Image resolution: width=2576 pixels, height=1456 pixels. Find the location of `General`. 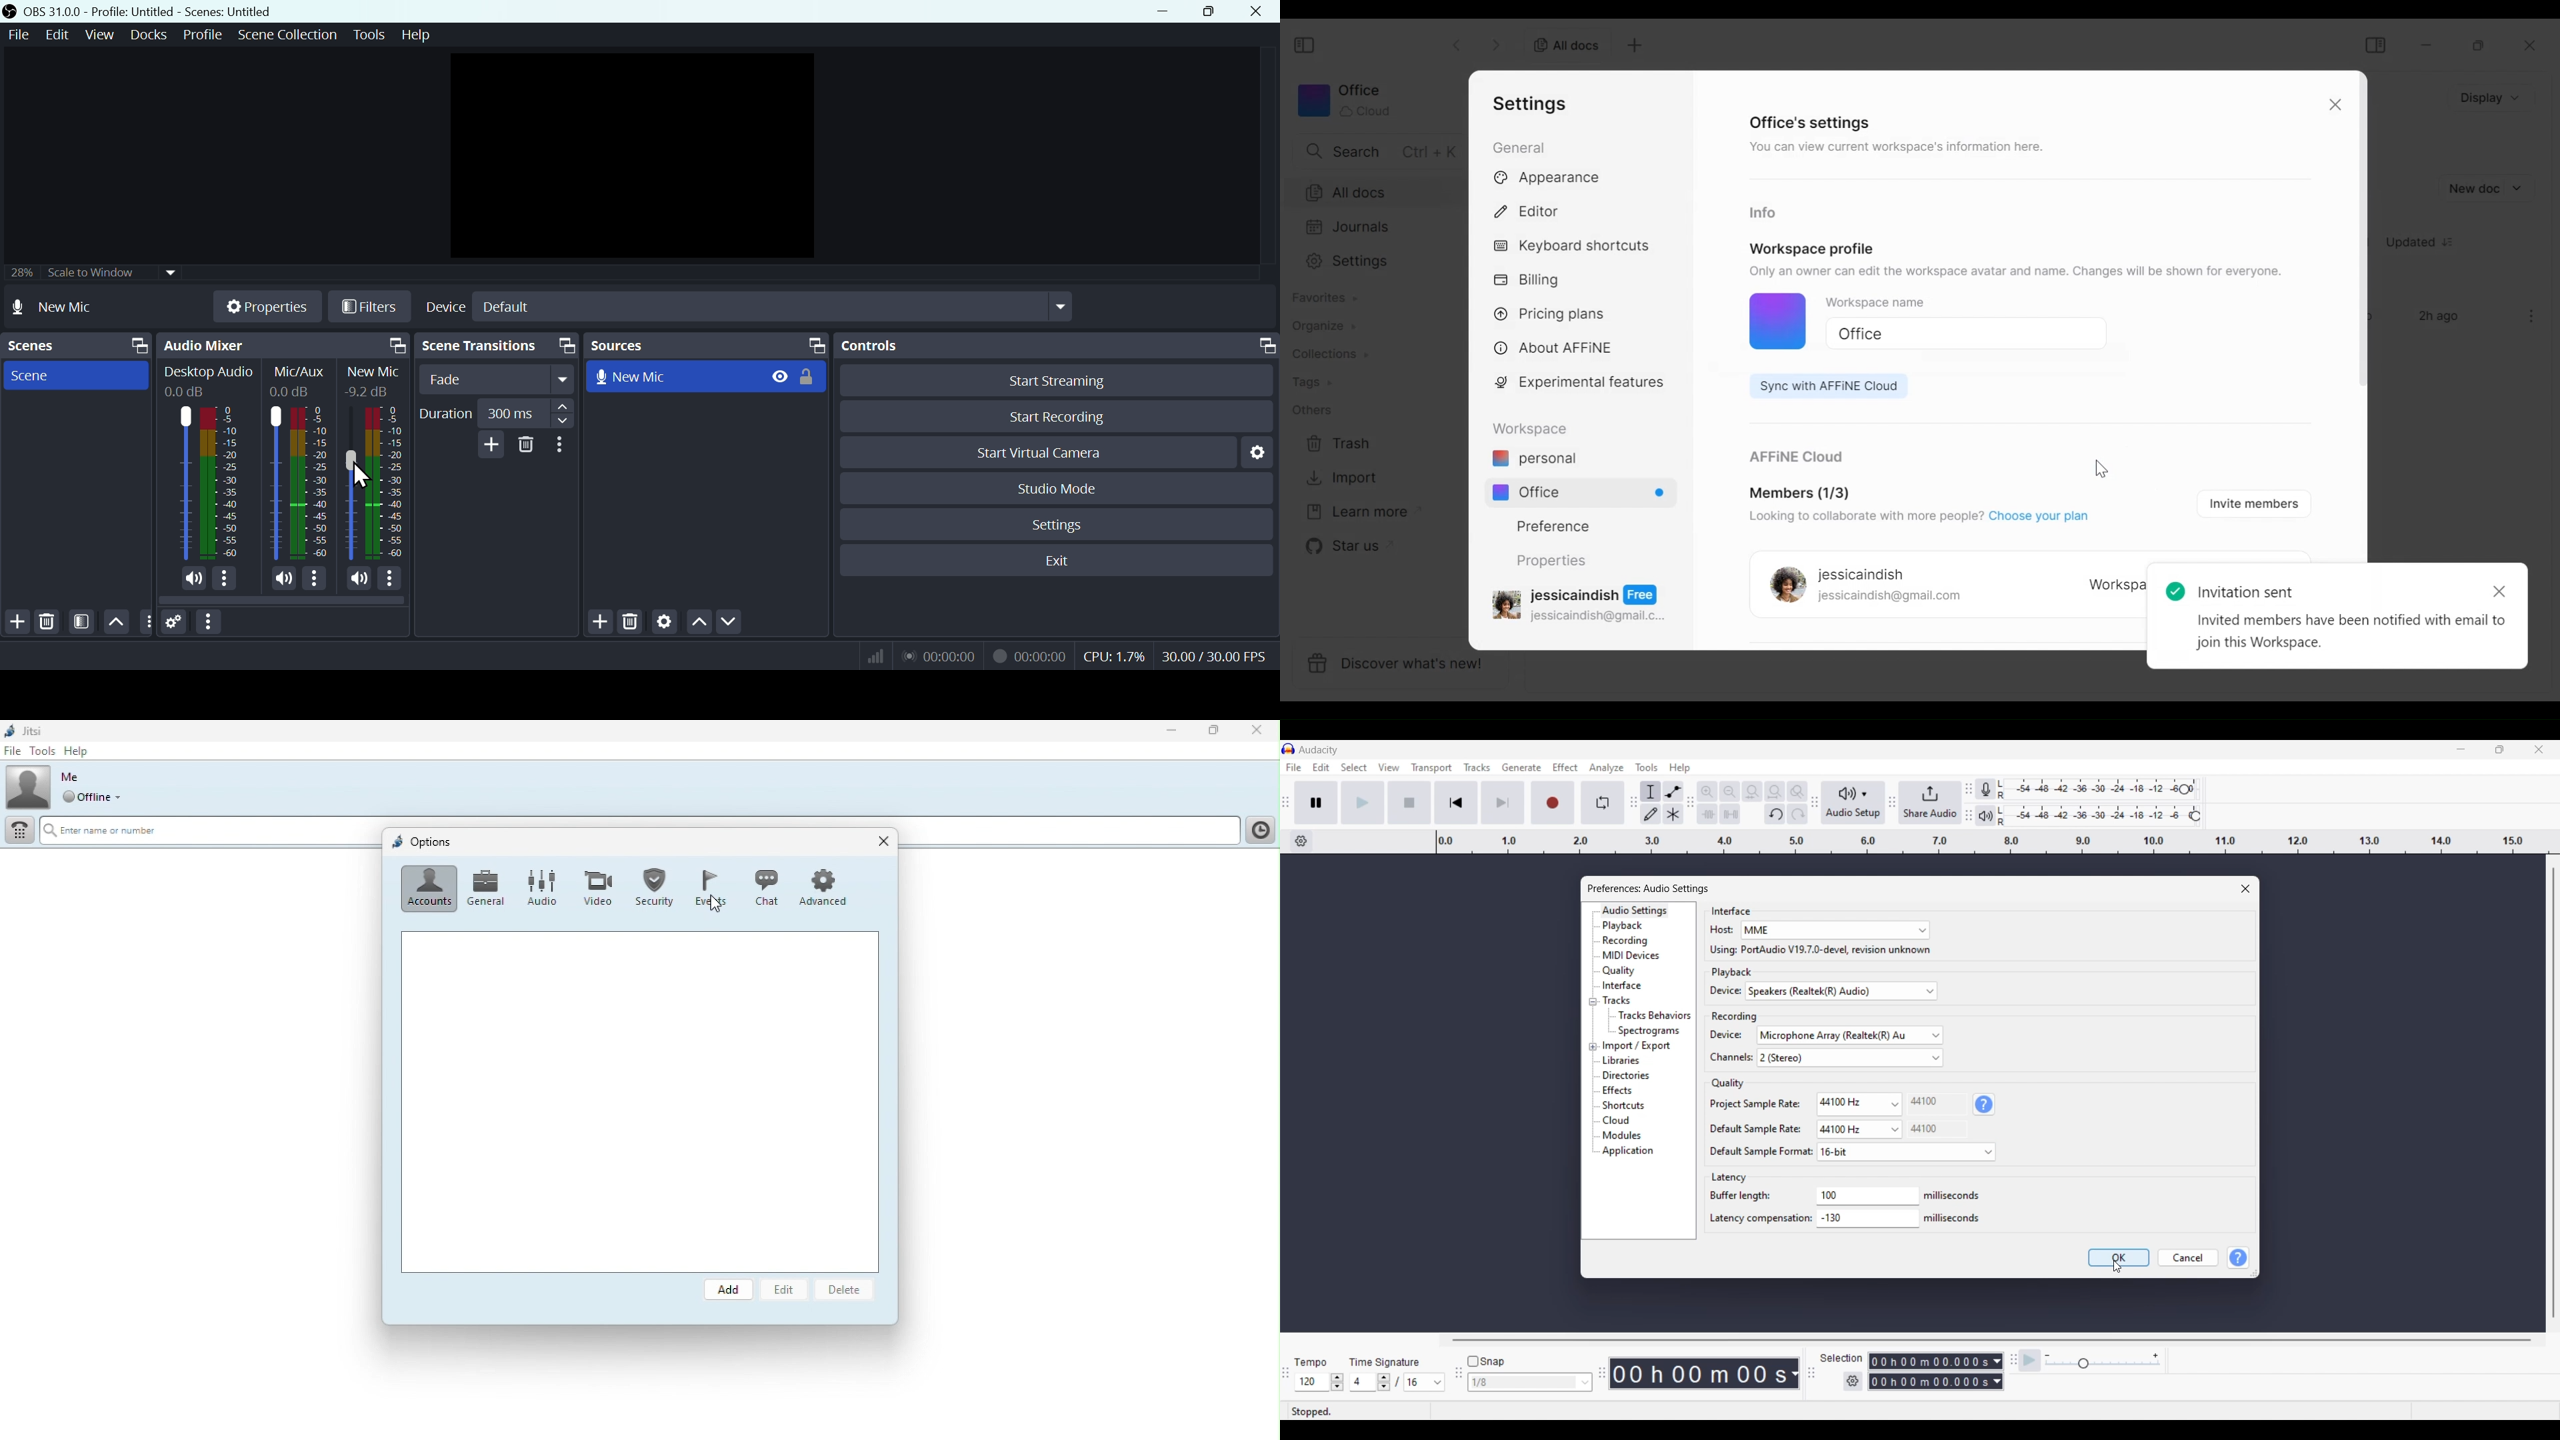

General is located at coordinates (1521, 147).